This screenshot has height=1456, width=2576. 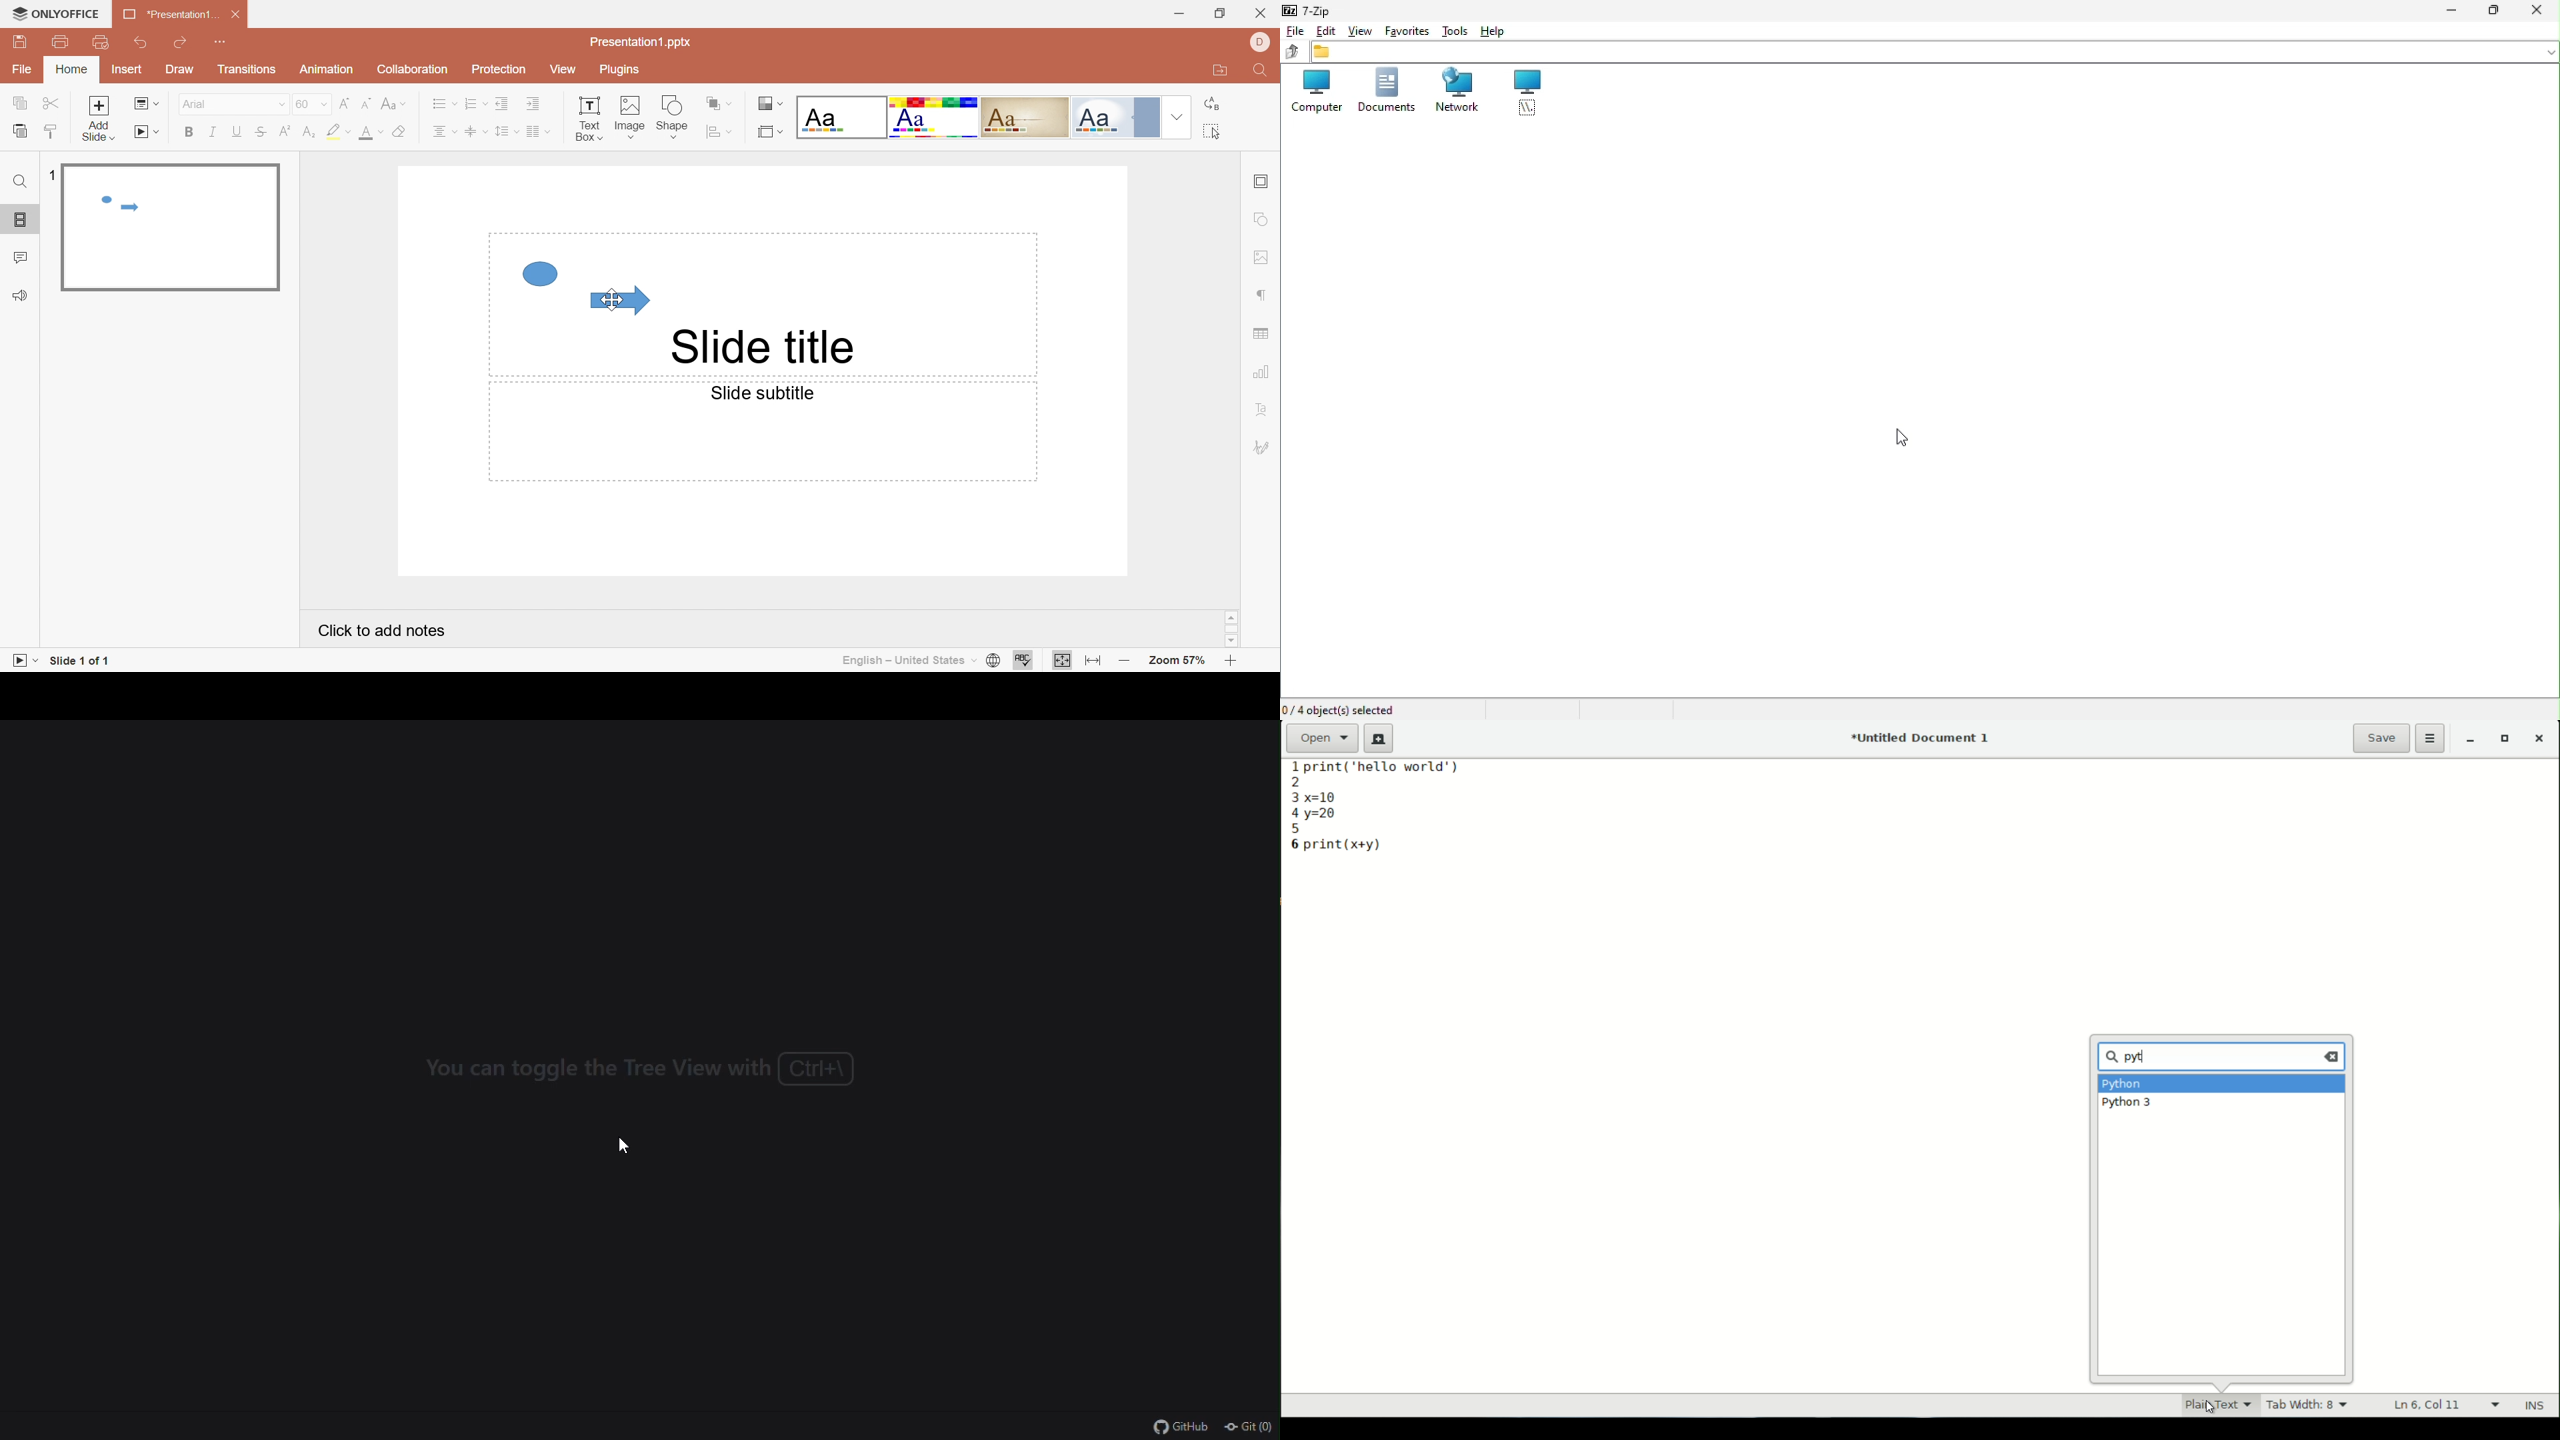 I want to click on Cursor, so click(x=613, y=302).